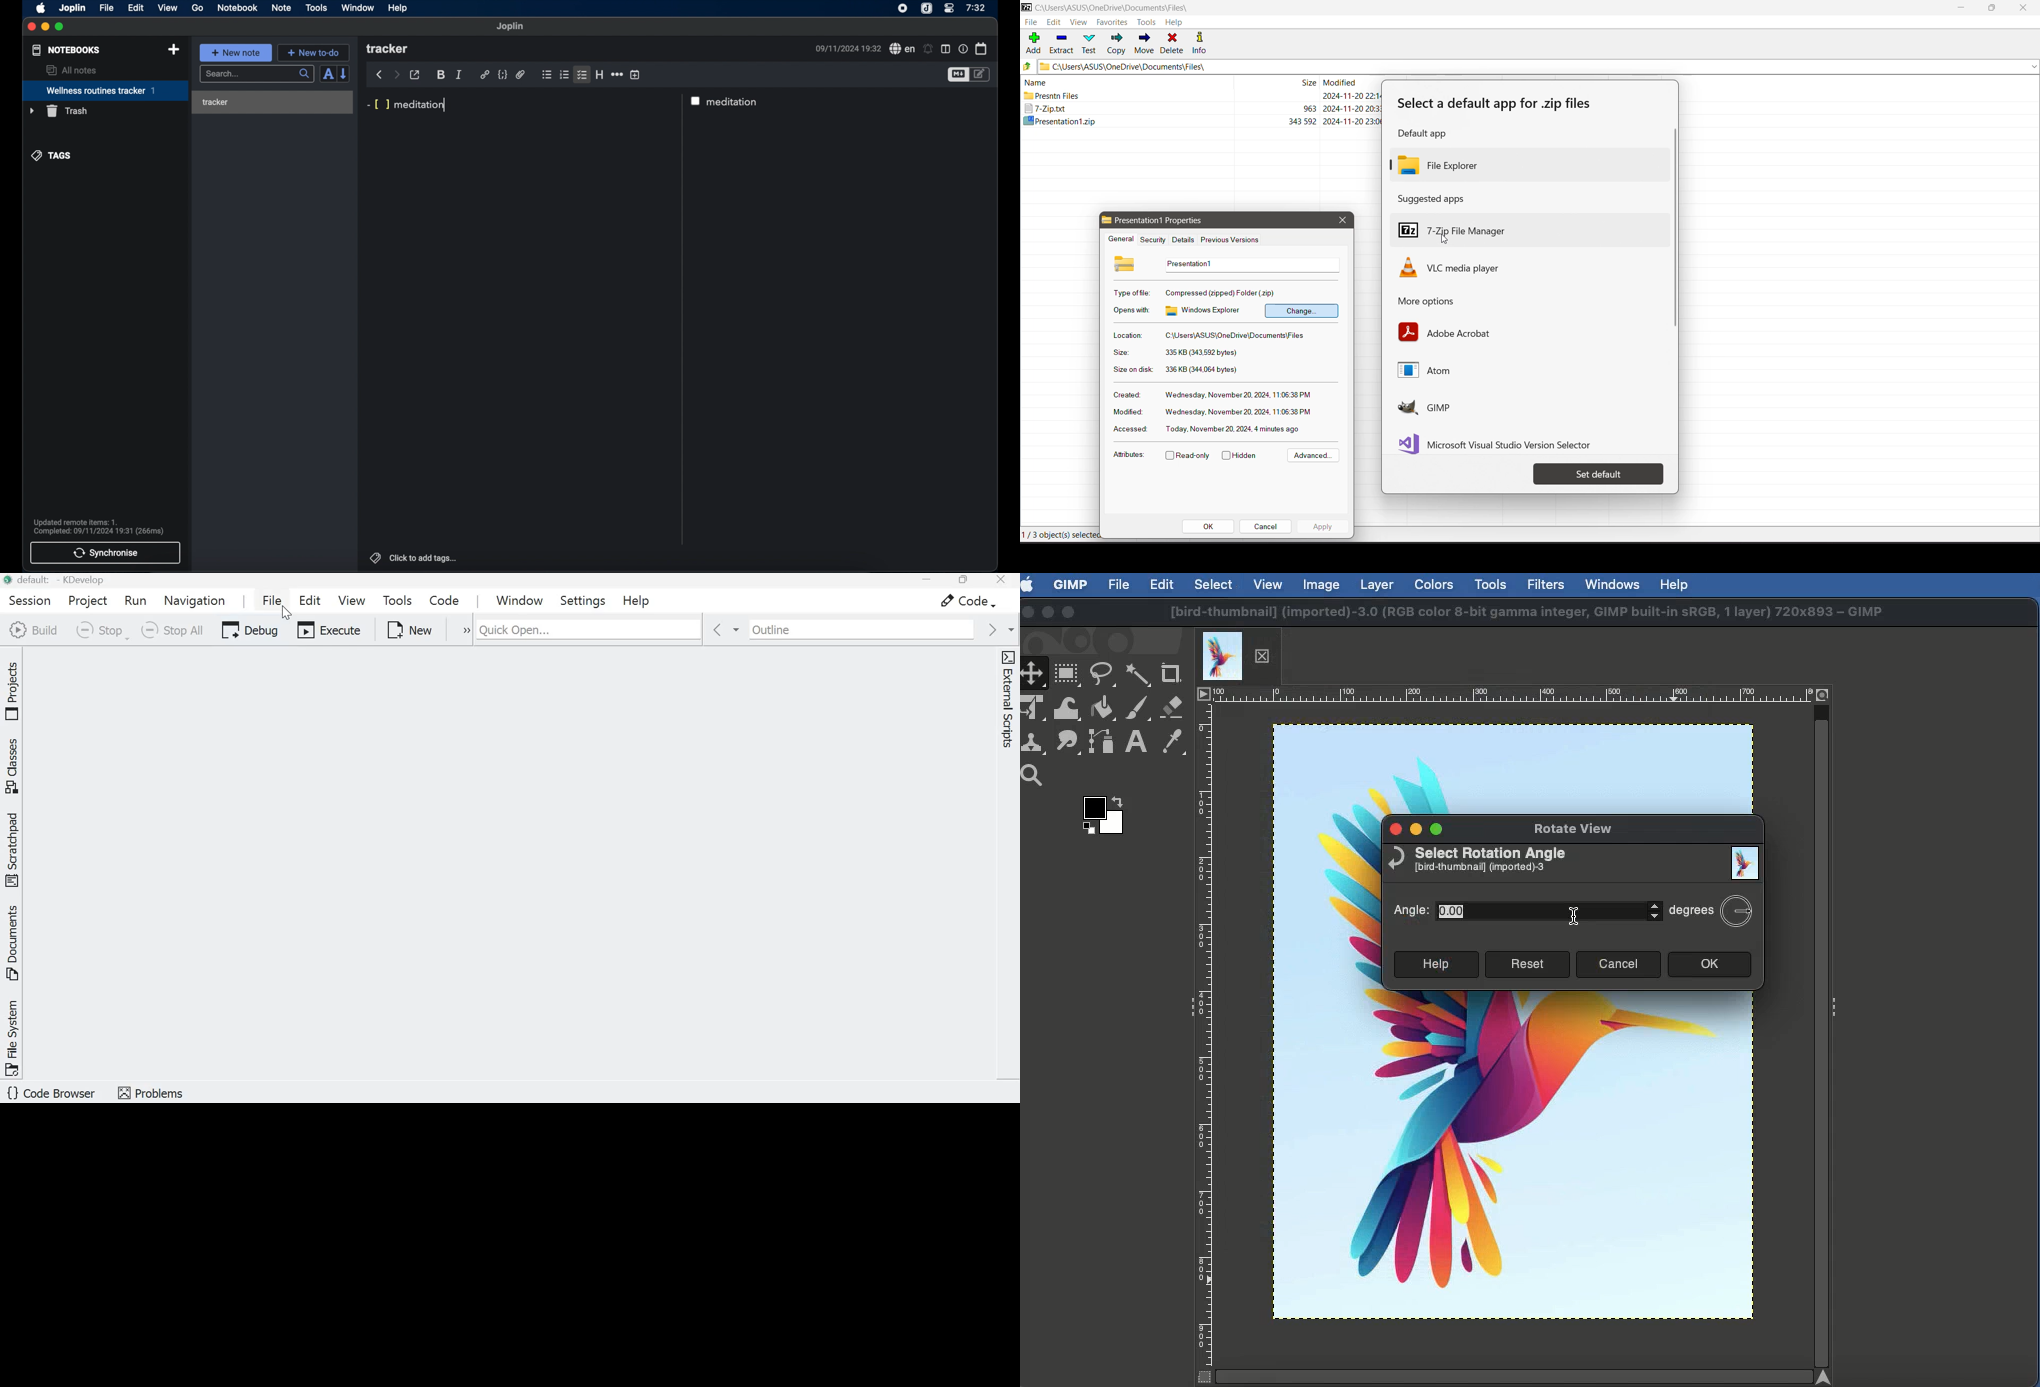  Describe the element at coordinates (502, 75) in the screenshot. I see `code` at that location.